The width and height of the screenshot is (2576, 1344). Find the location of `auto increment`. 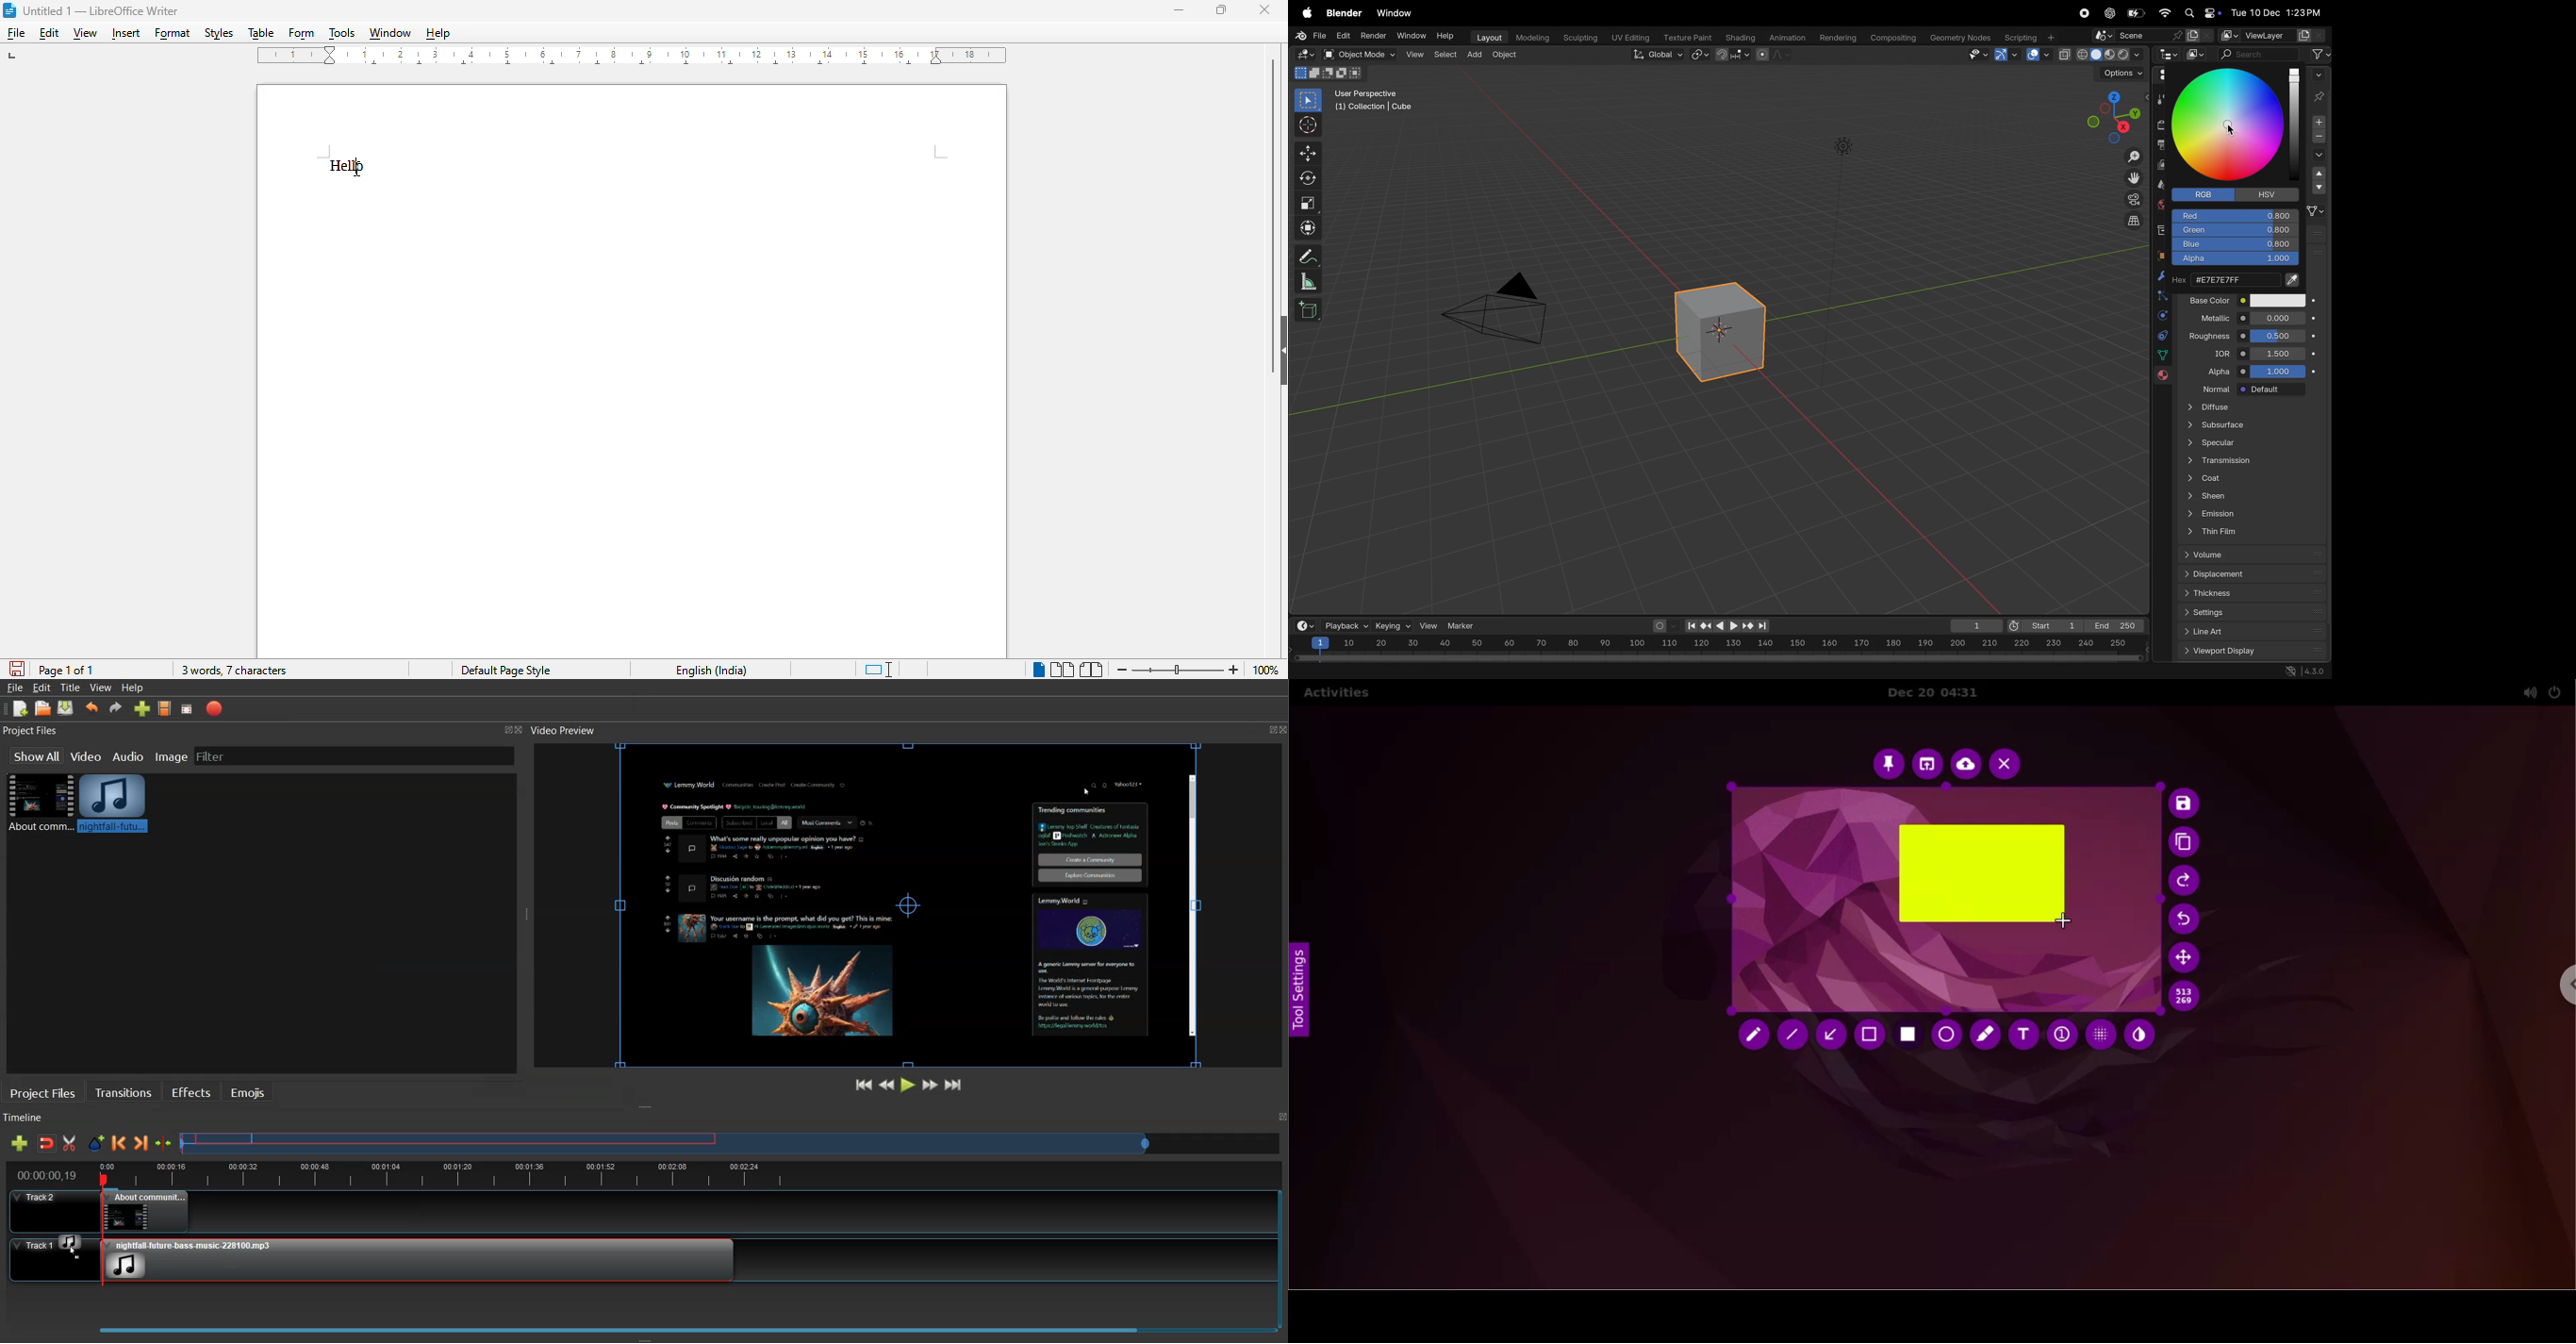

auto increment is located at coordinates (2060, 1035).